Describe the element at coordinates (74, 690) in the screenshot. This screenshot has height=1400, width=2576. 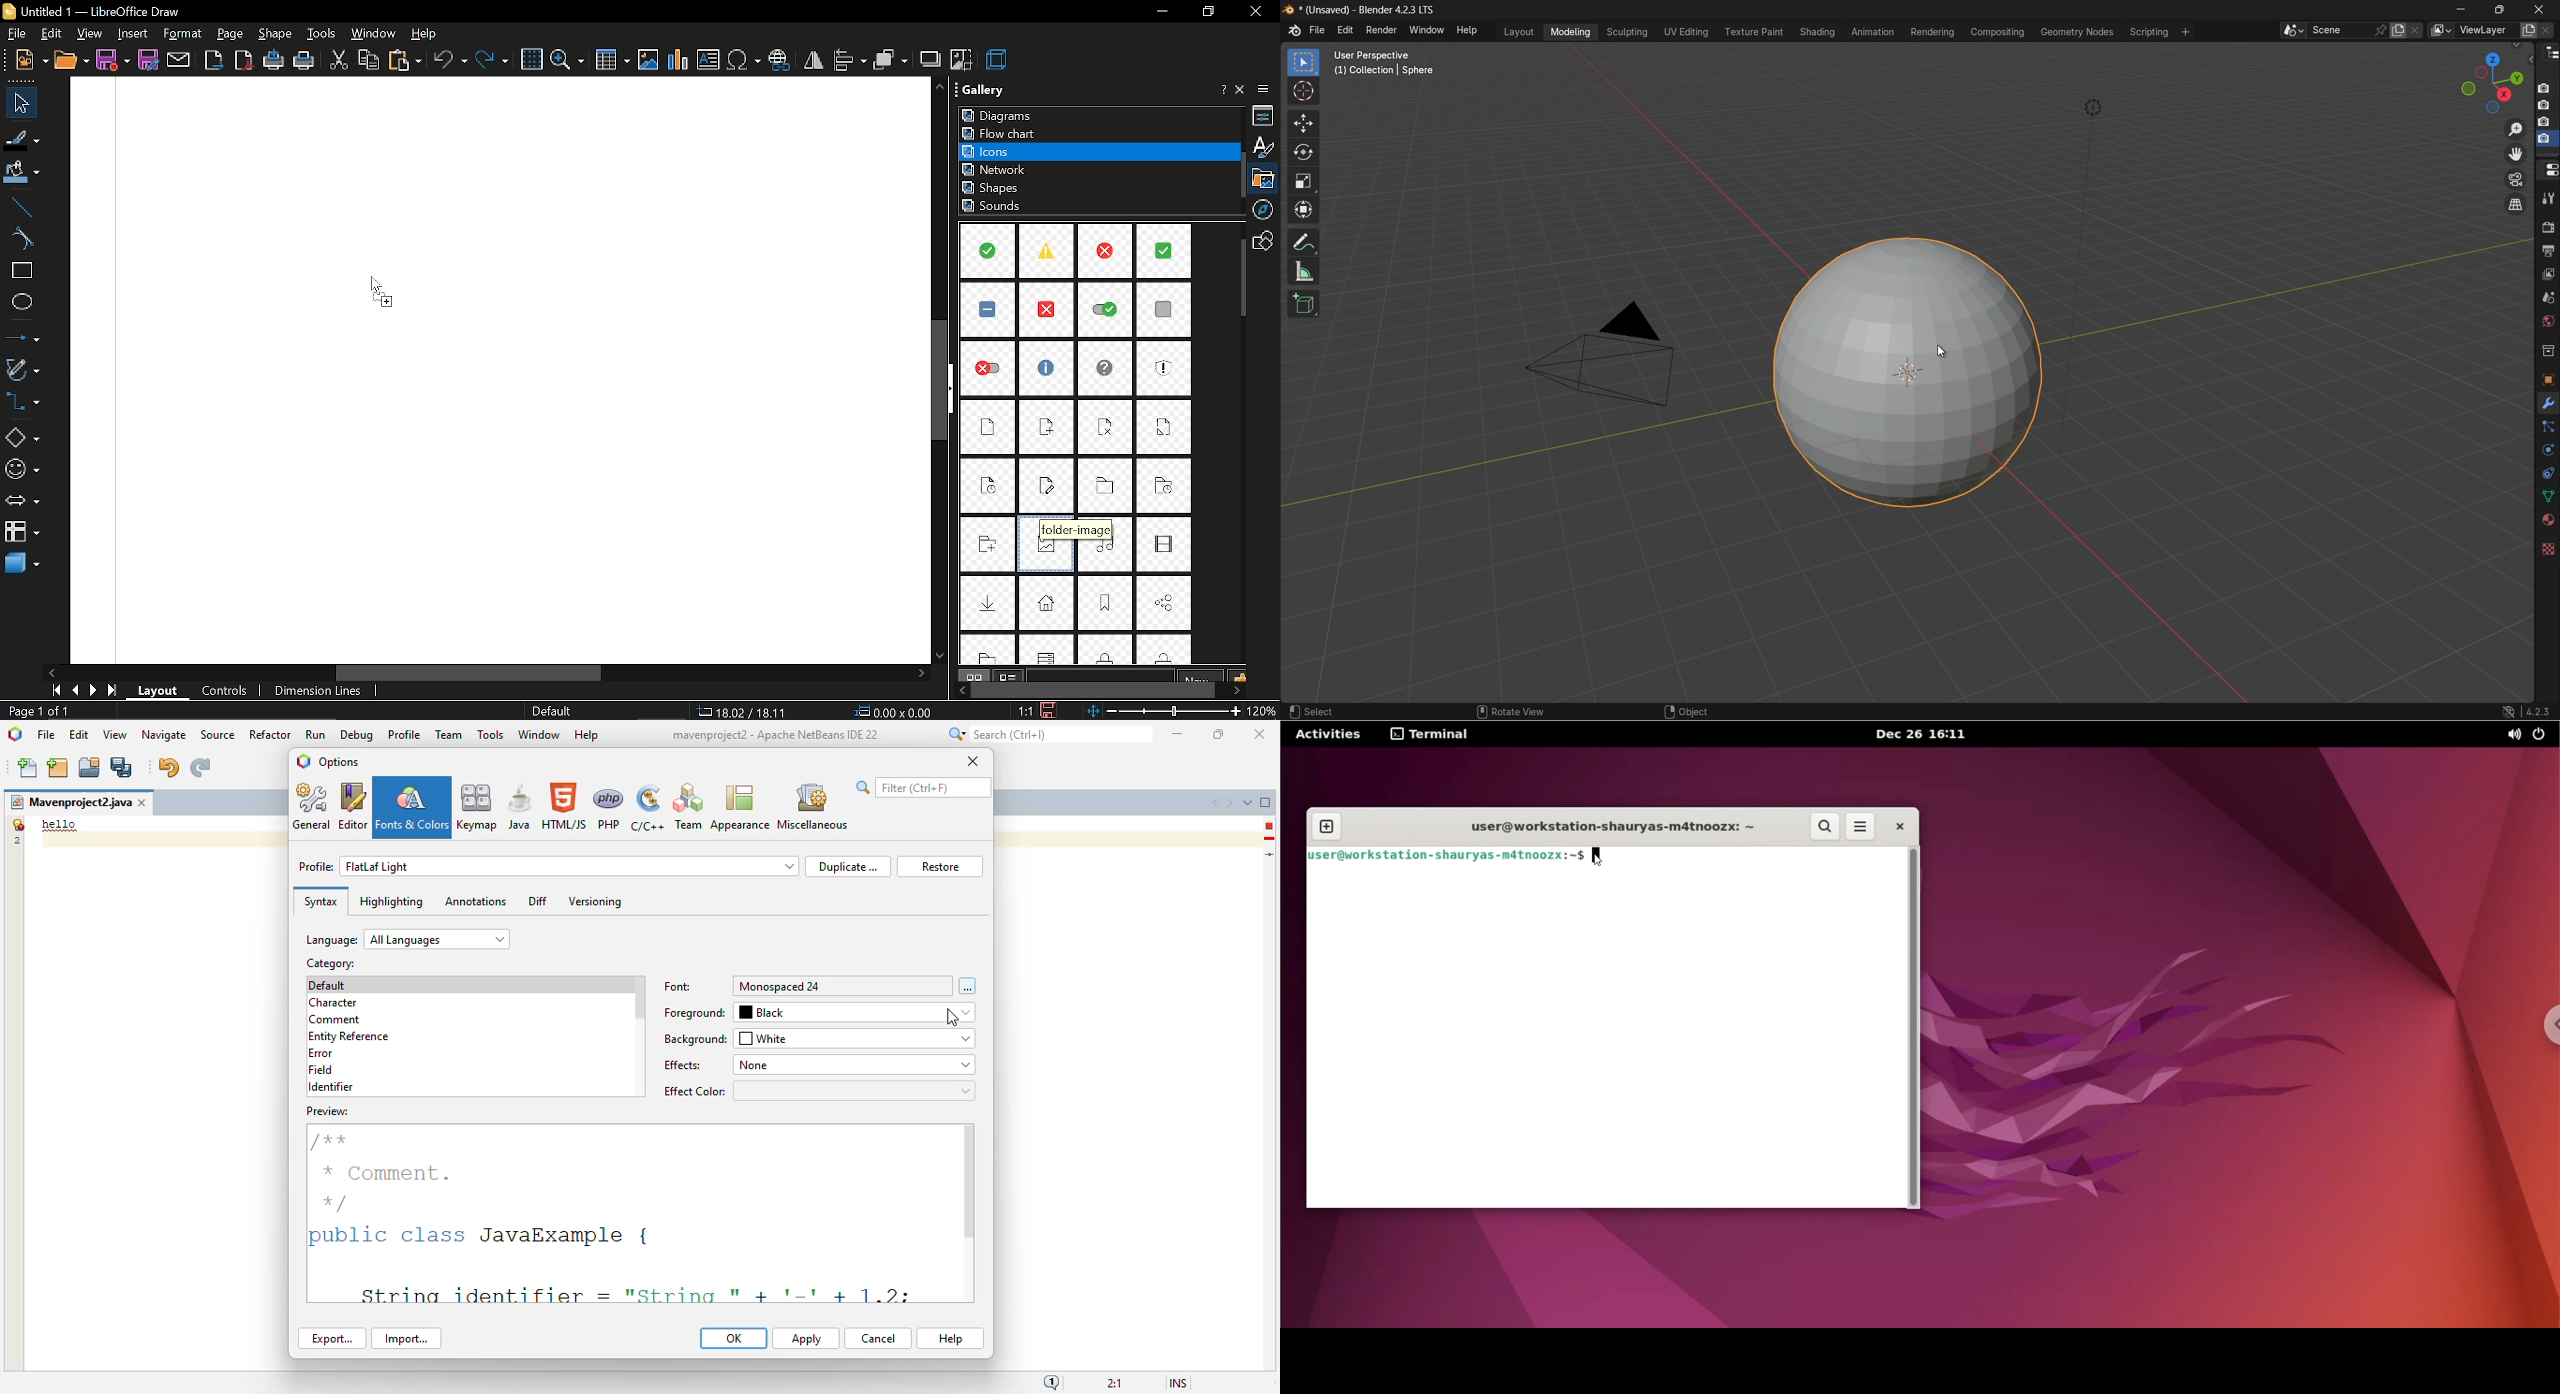
I see `previous page` at that location.